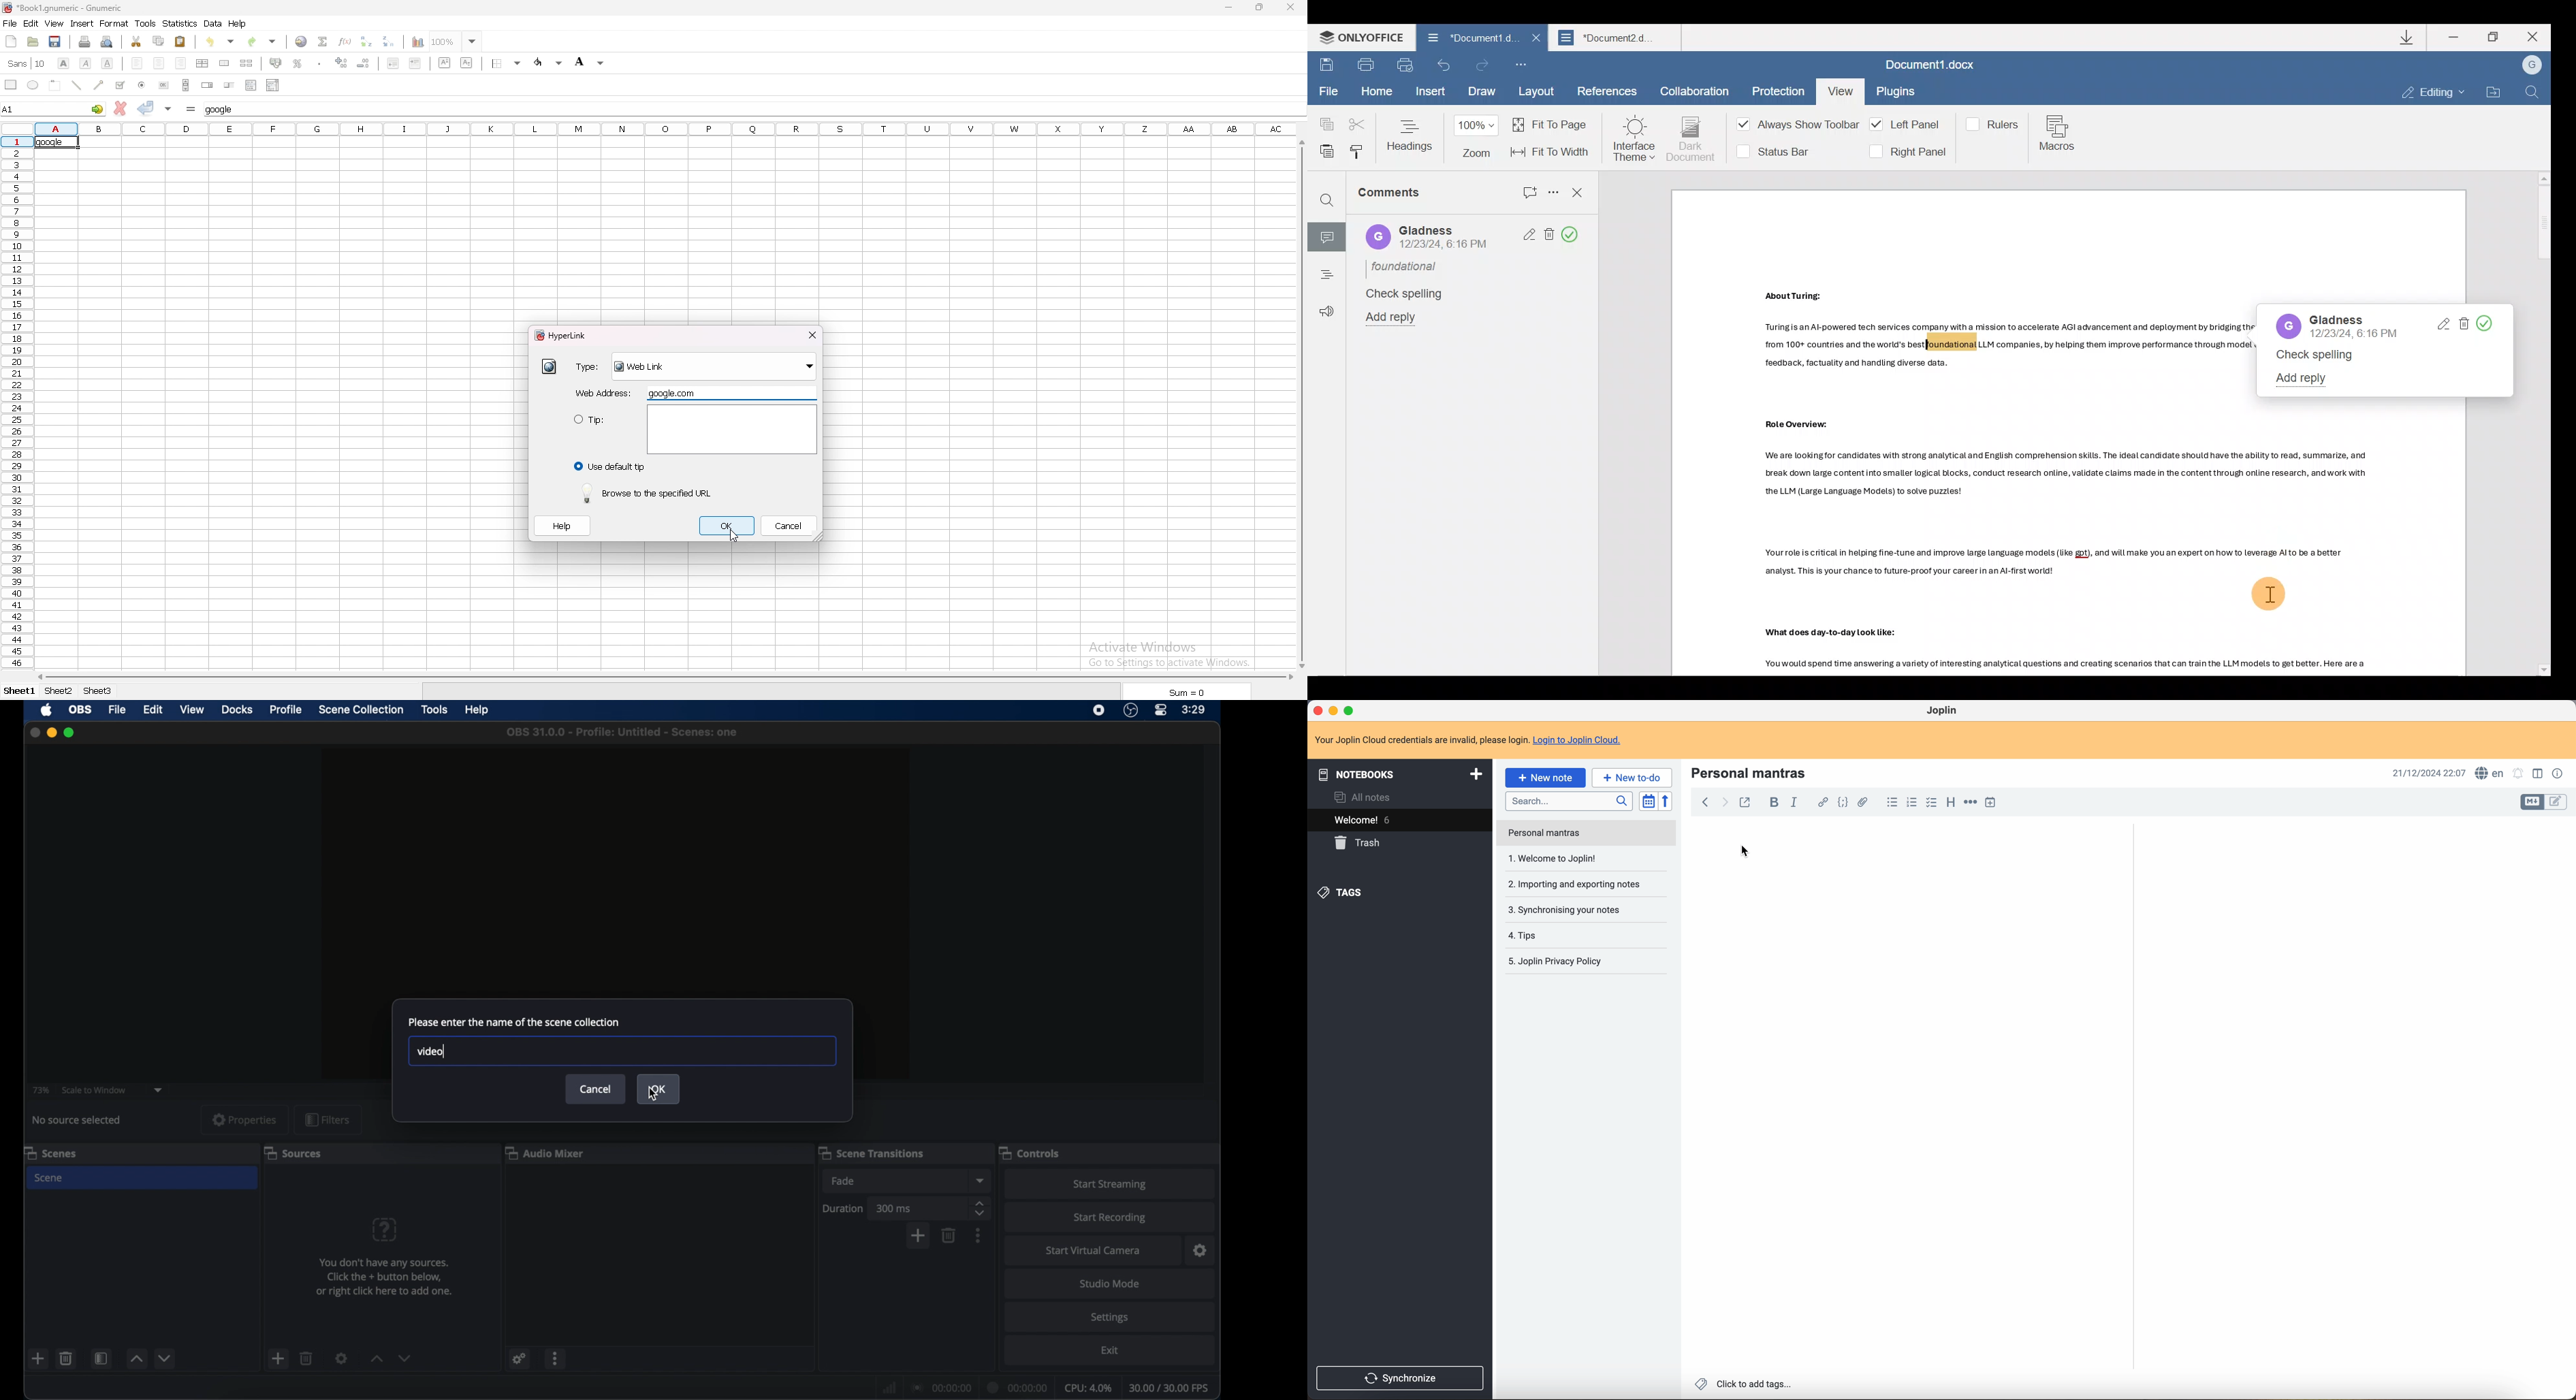  What do you see at coordinates (1464, 40) in the screenshot?
I see `Document1.d..` at bounding box center [1464, 40].